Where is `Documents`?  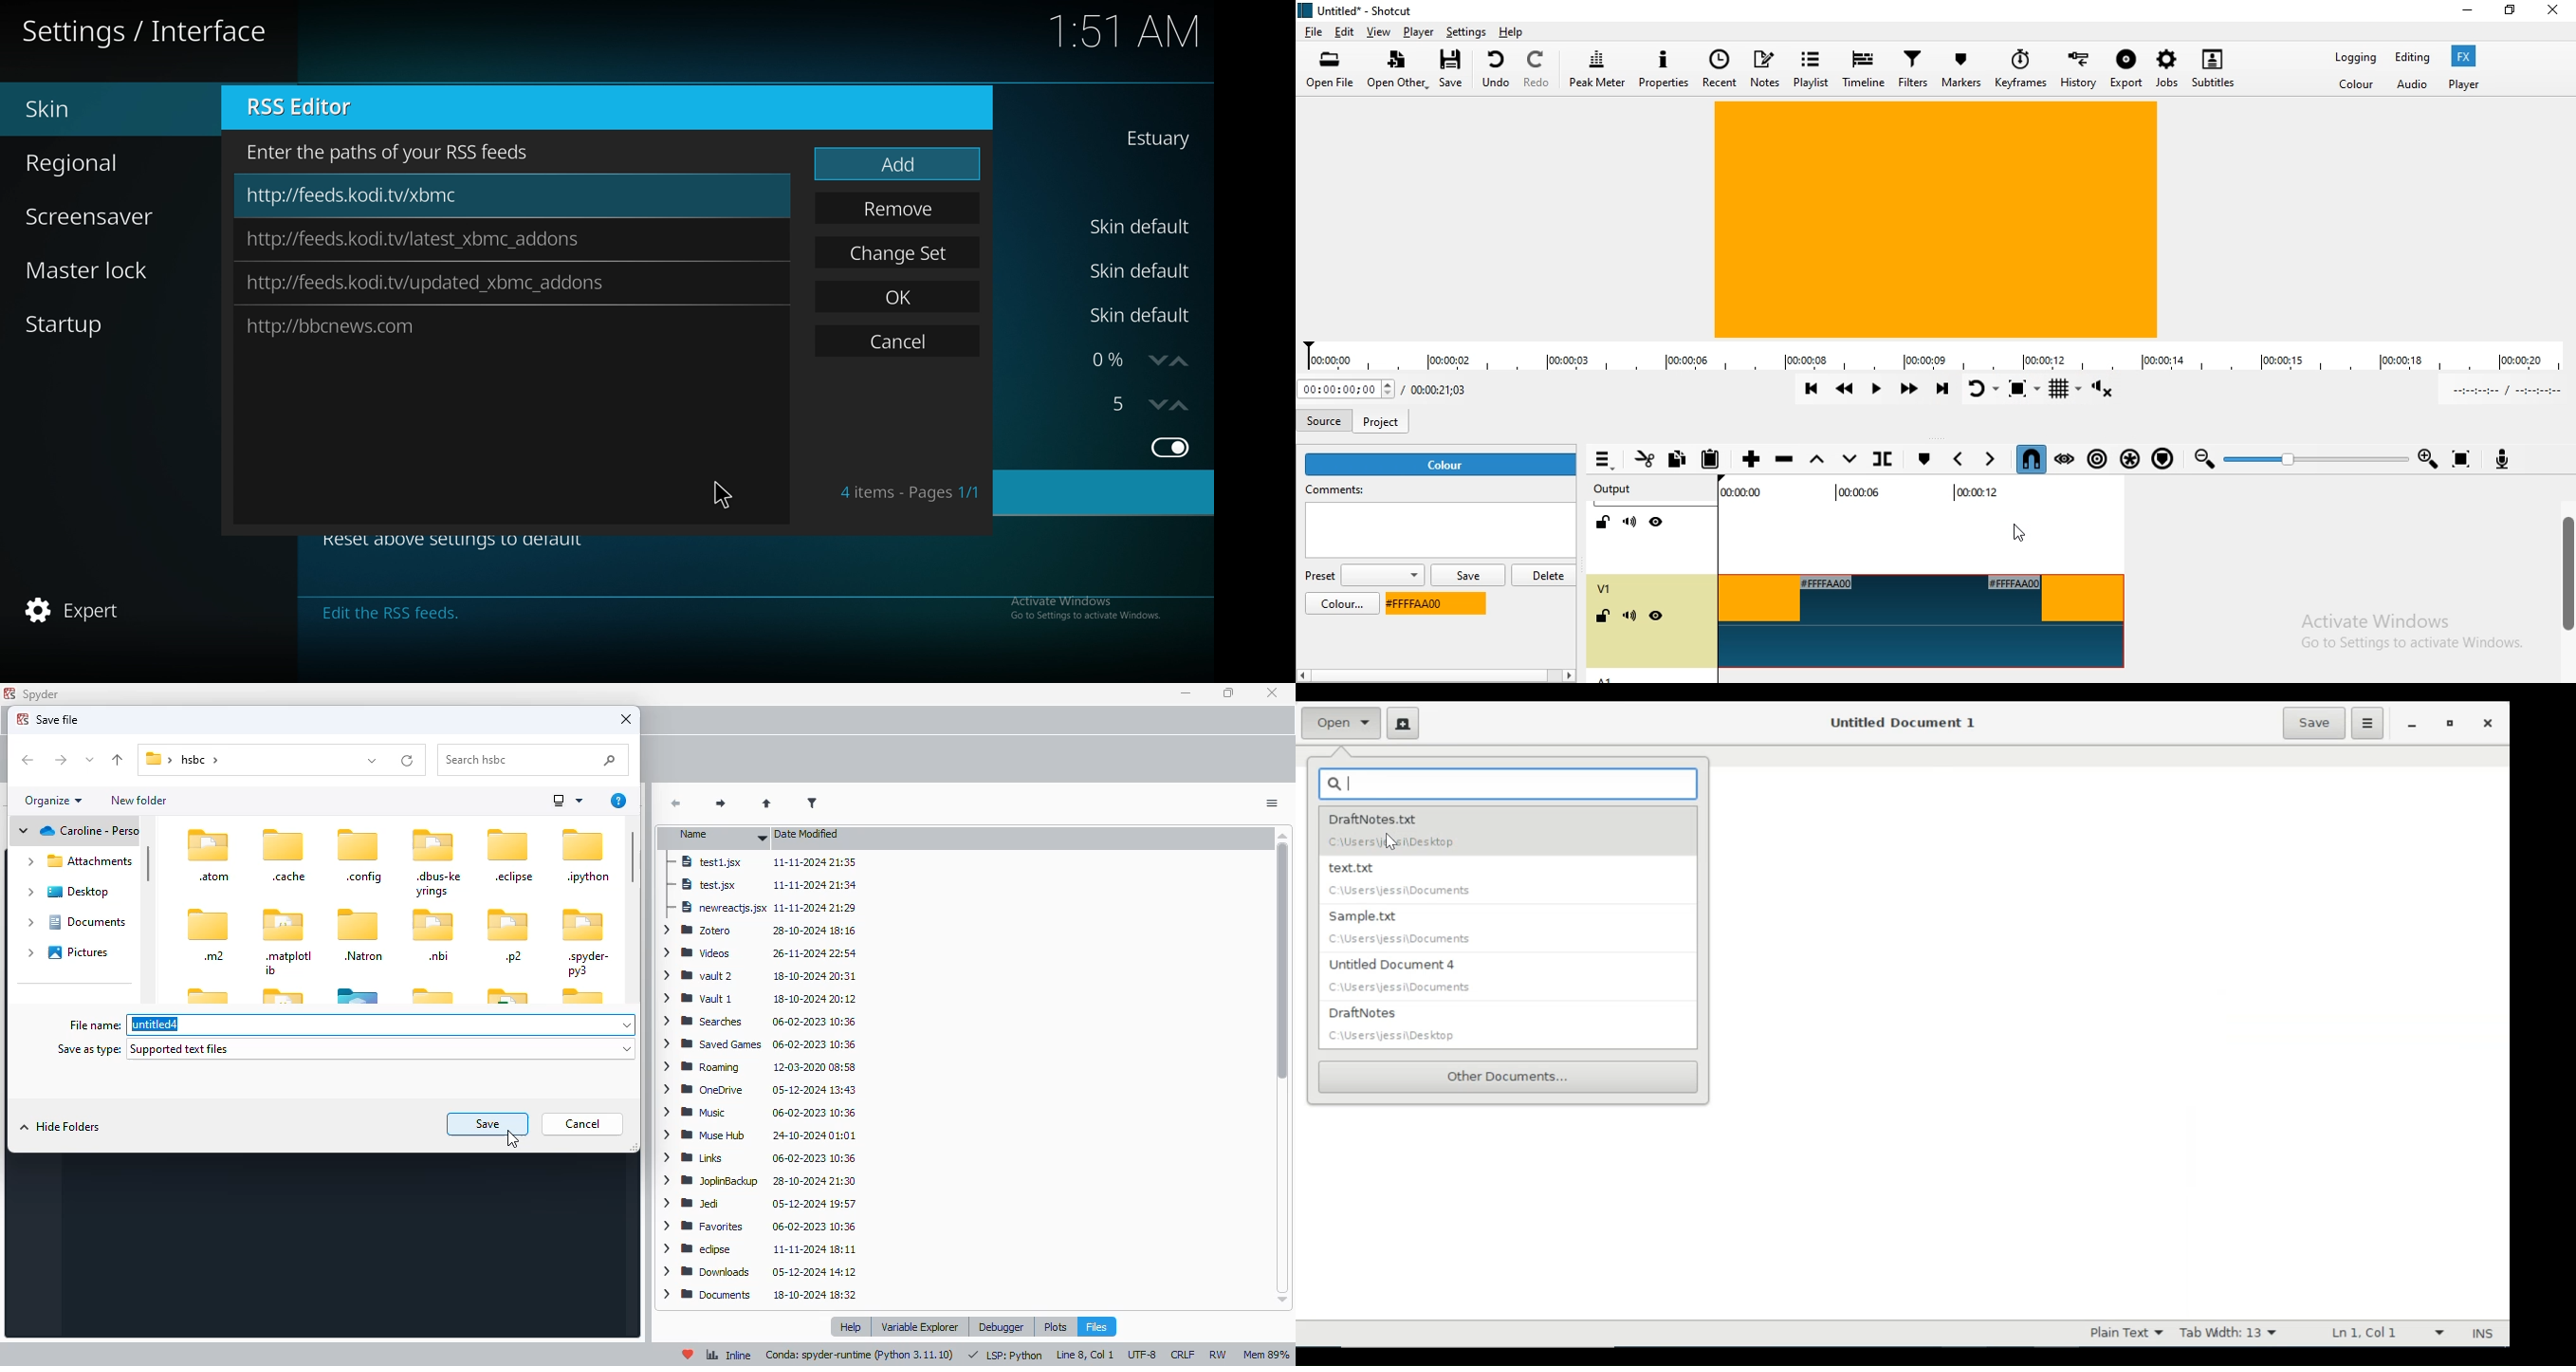 Documents is located at coordinates (78, 921).